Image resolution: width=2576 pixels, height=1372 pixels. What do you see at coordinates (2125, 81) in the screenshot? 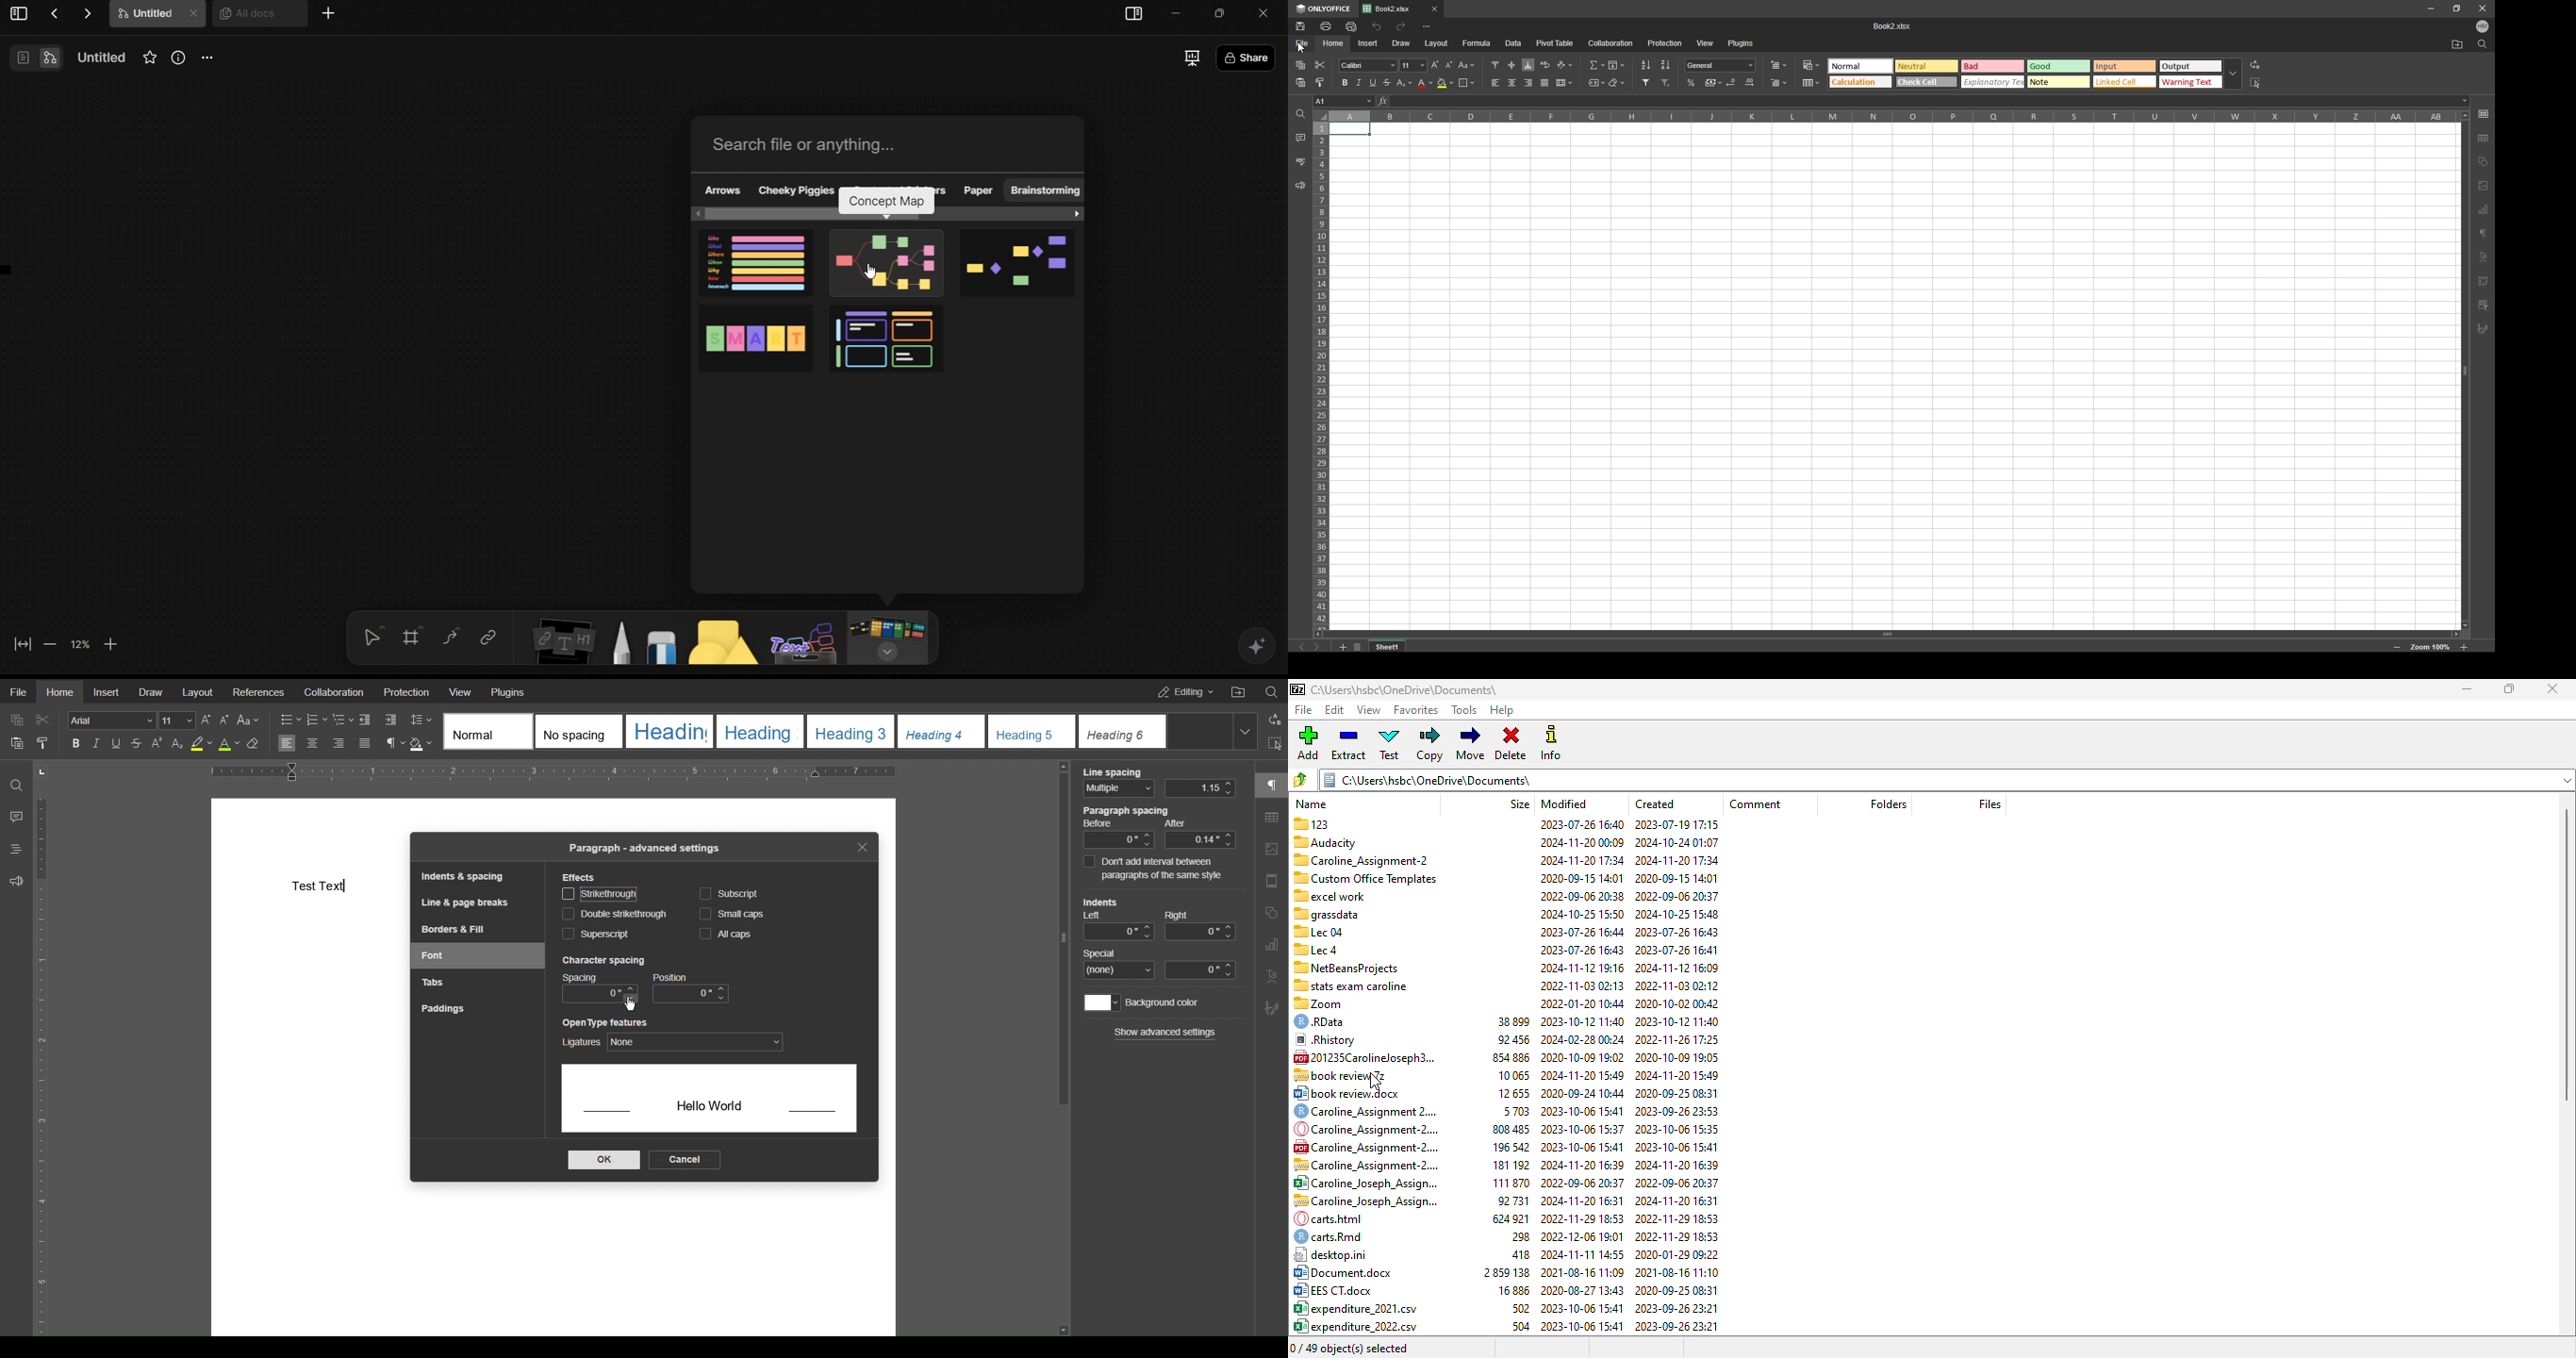
I see `Linked Cell` at bounding box center [2125, 81].